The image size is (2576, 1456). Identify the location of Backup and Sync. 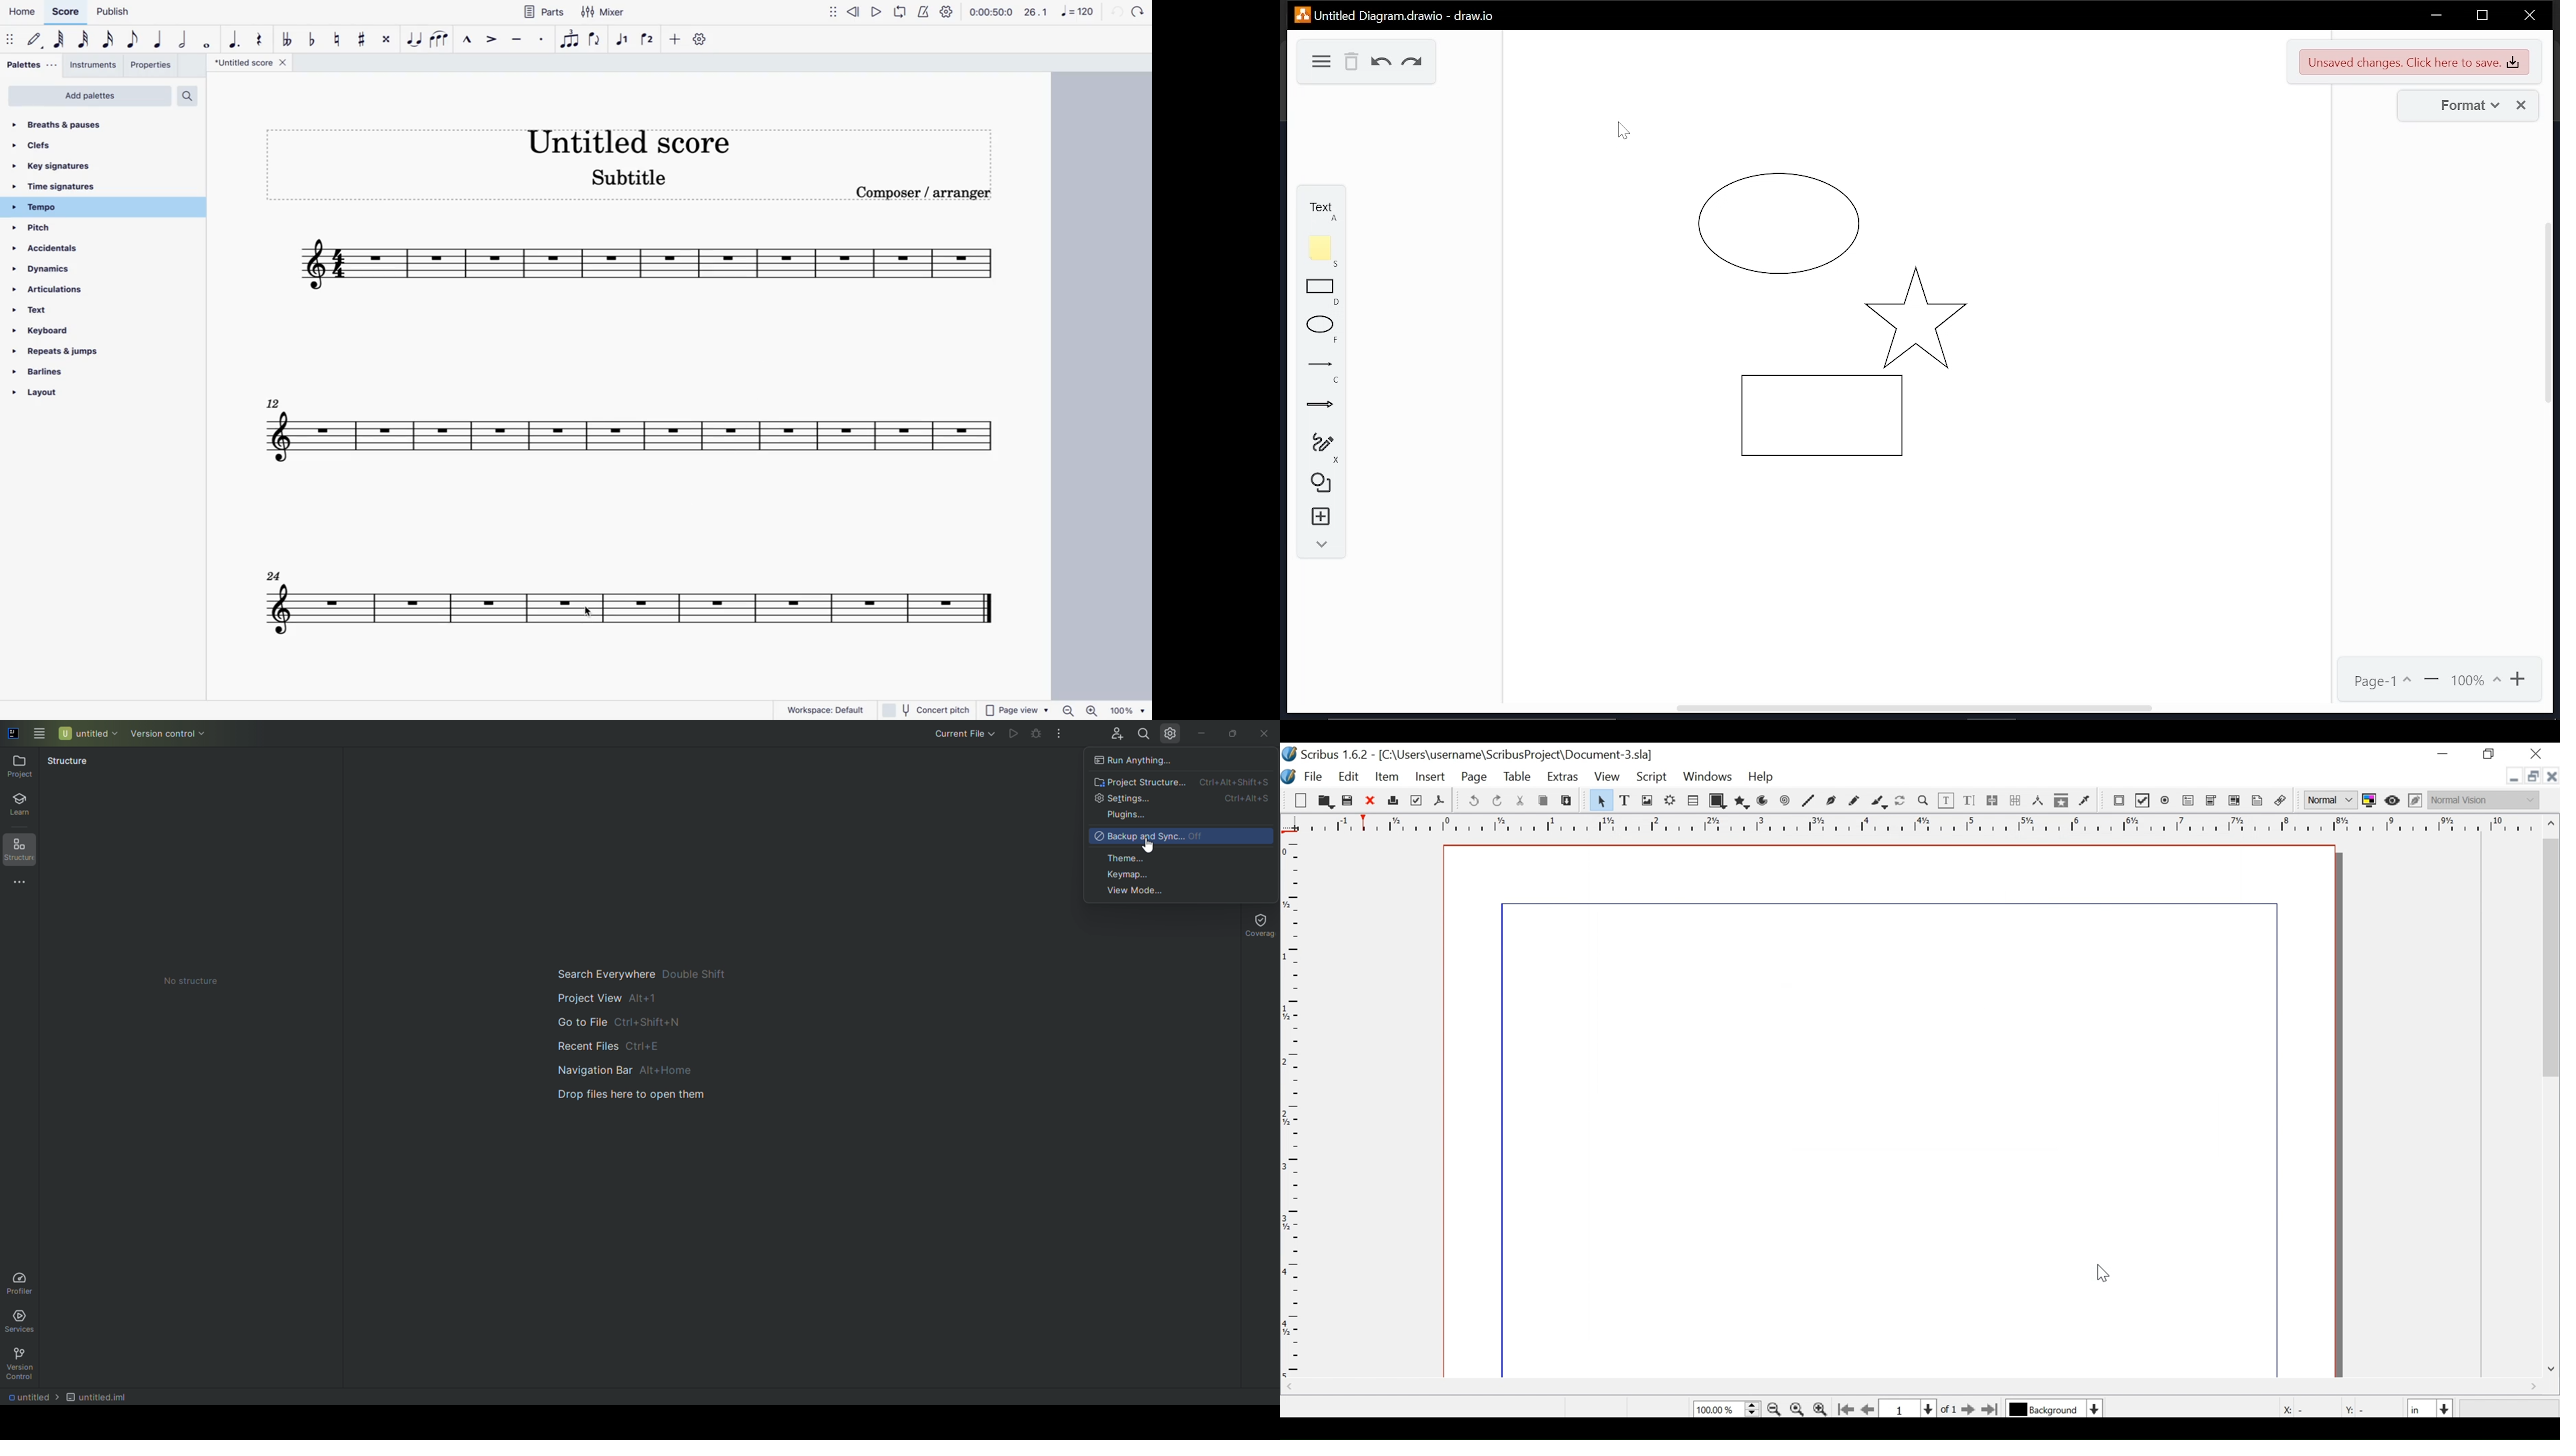
(1155, 836).